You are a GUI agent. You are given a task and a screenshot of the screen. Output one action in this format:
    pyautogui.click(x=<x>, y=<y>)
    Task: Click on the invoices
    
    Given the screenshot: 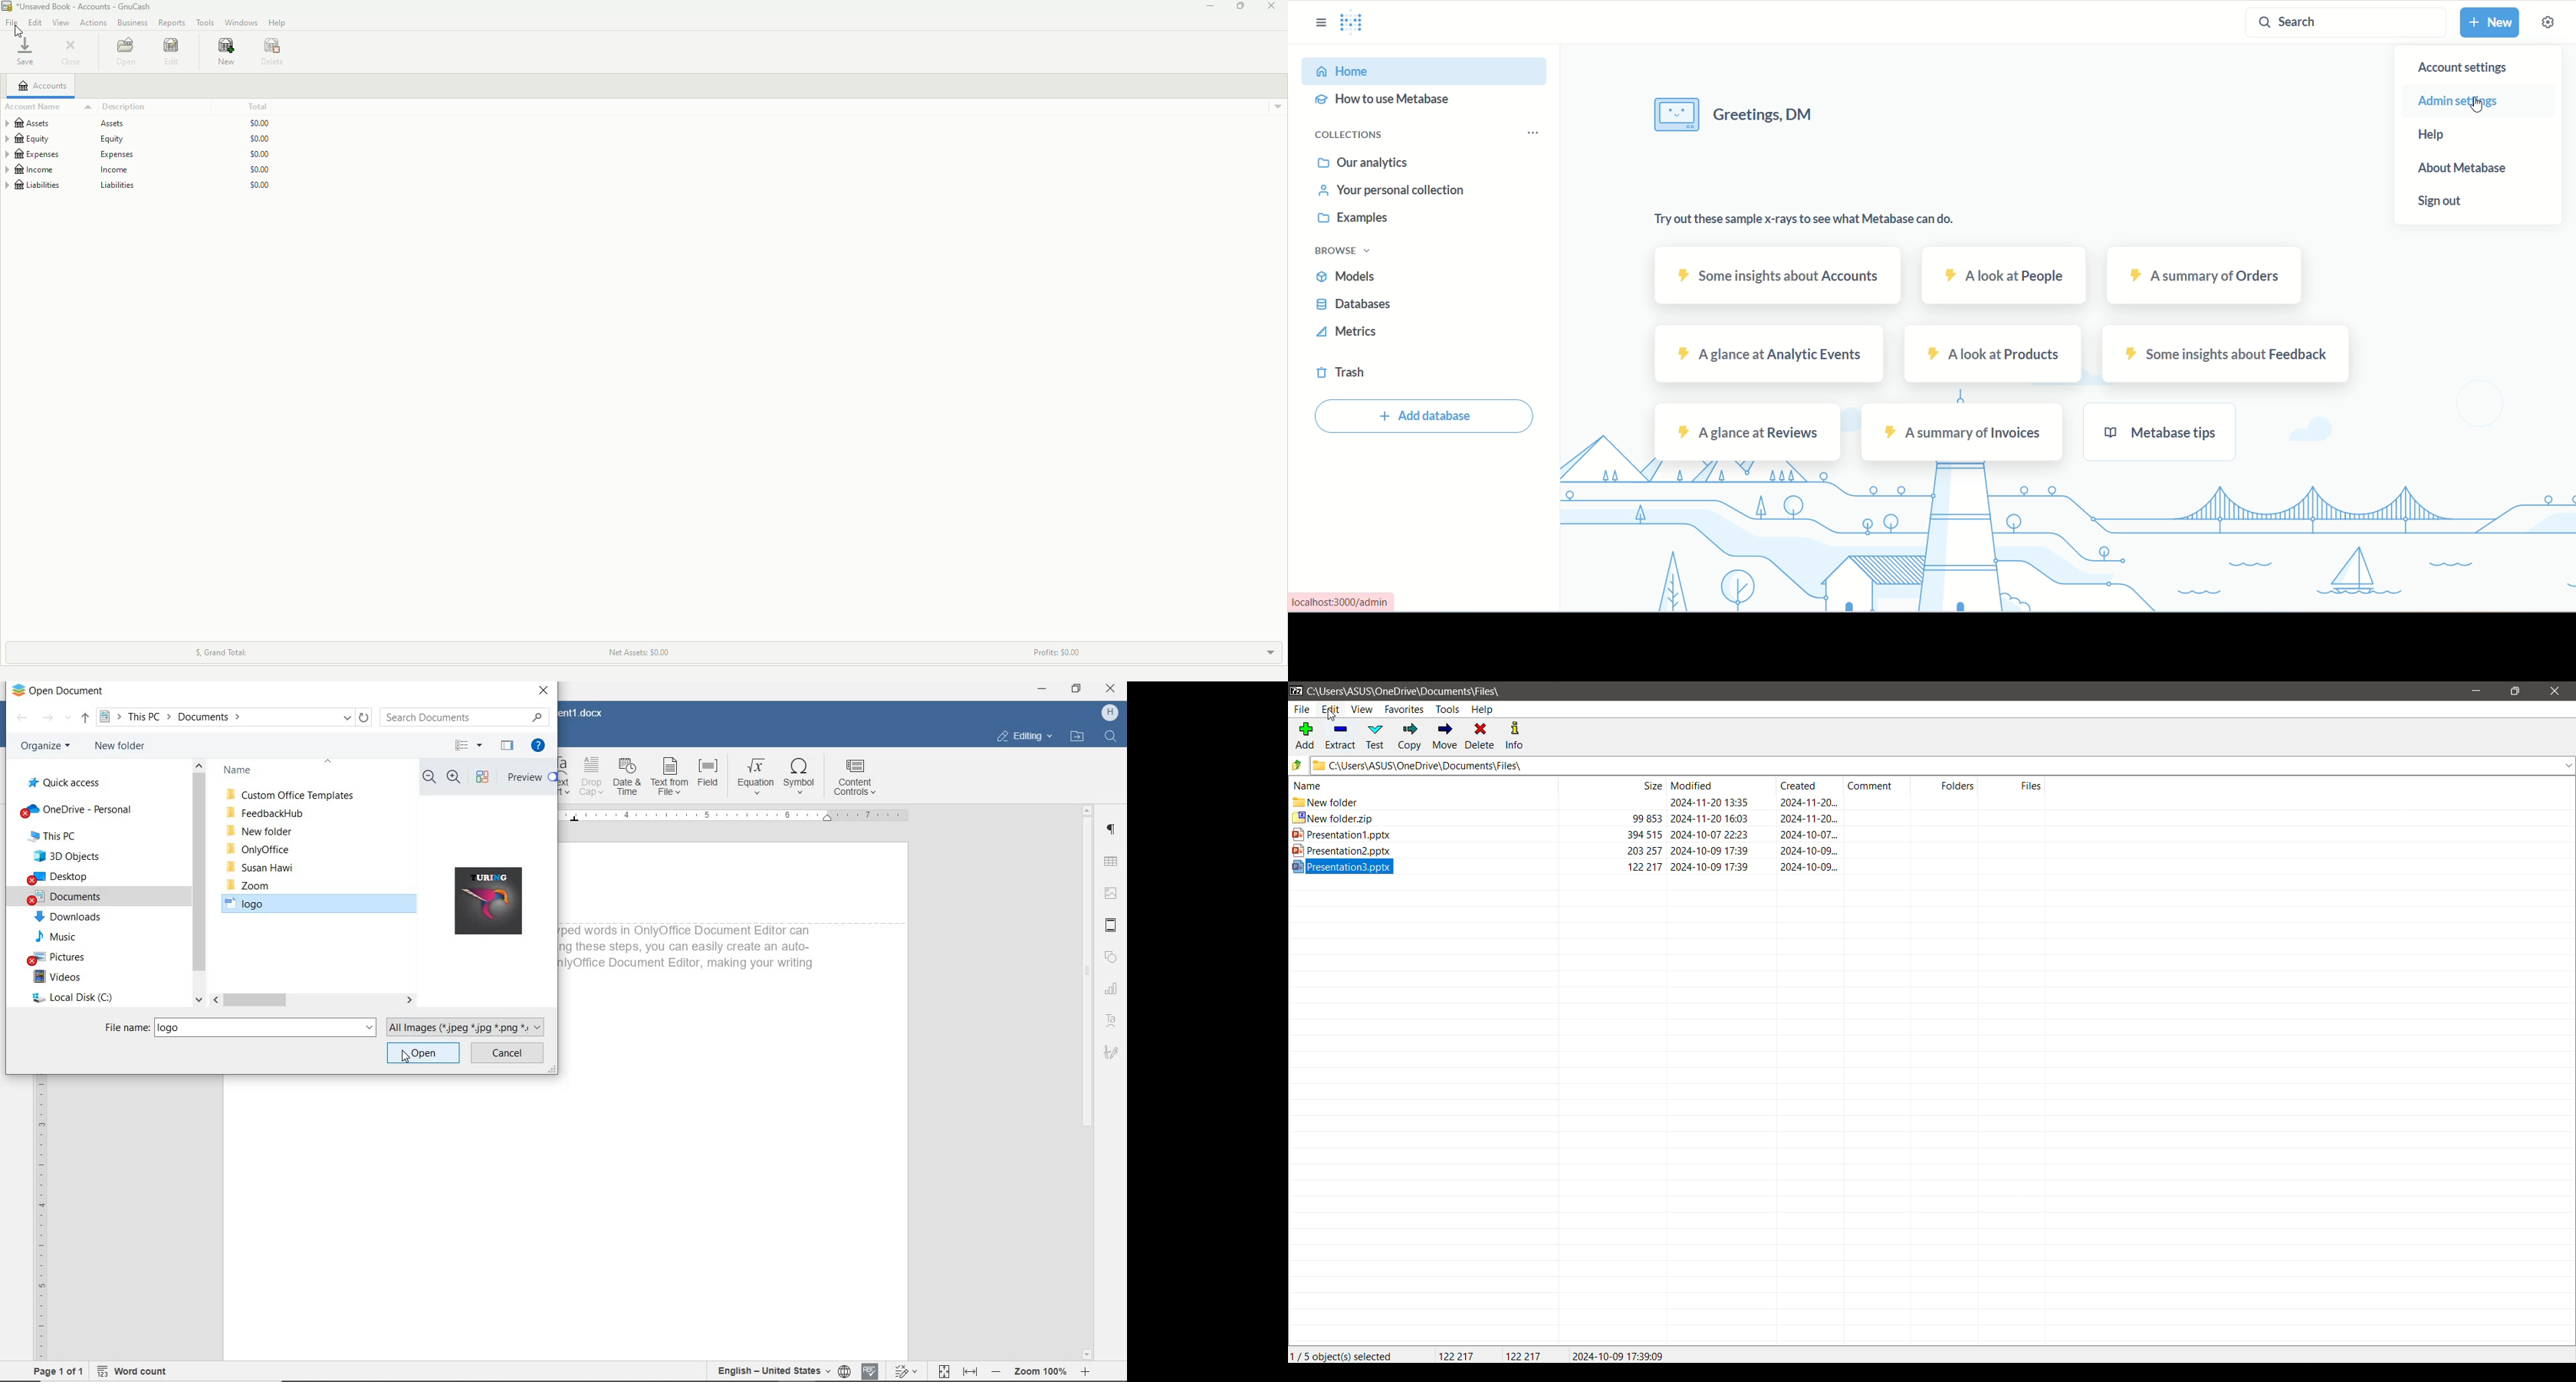 What is the action you would take?
    pyautogui.click(x=1964, y=433)
    